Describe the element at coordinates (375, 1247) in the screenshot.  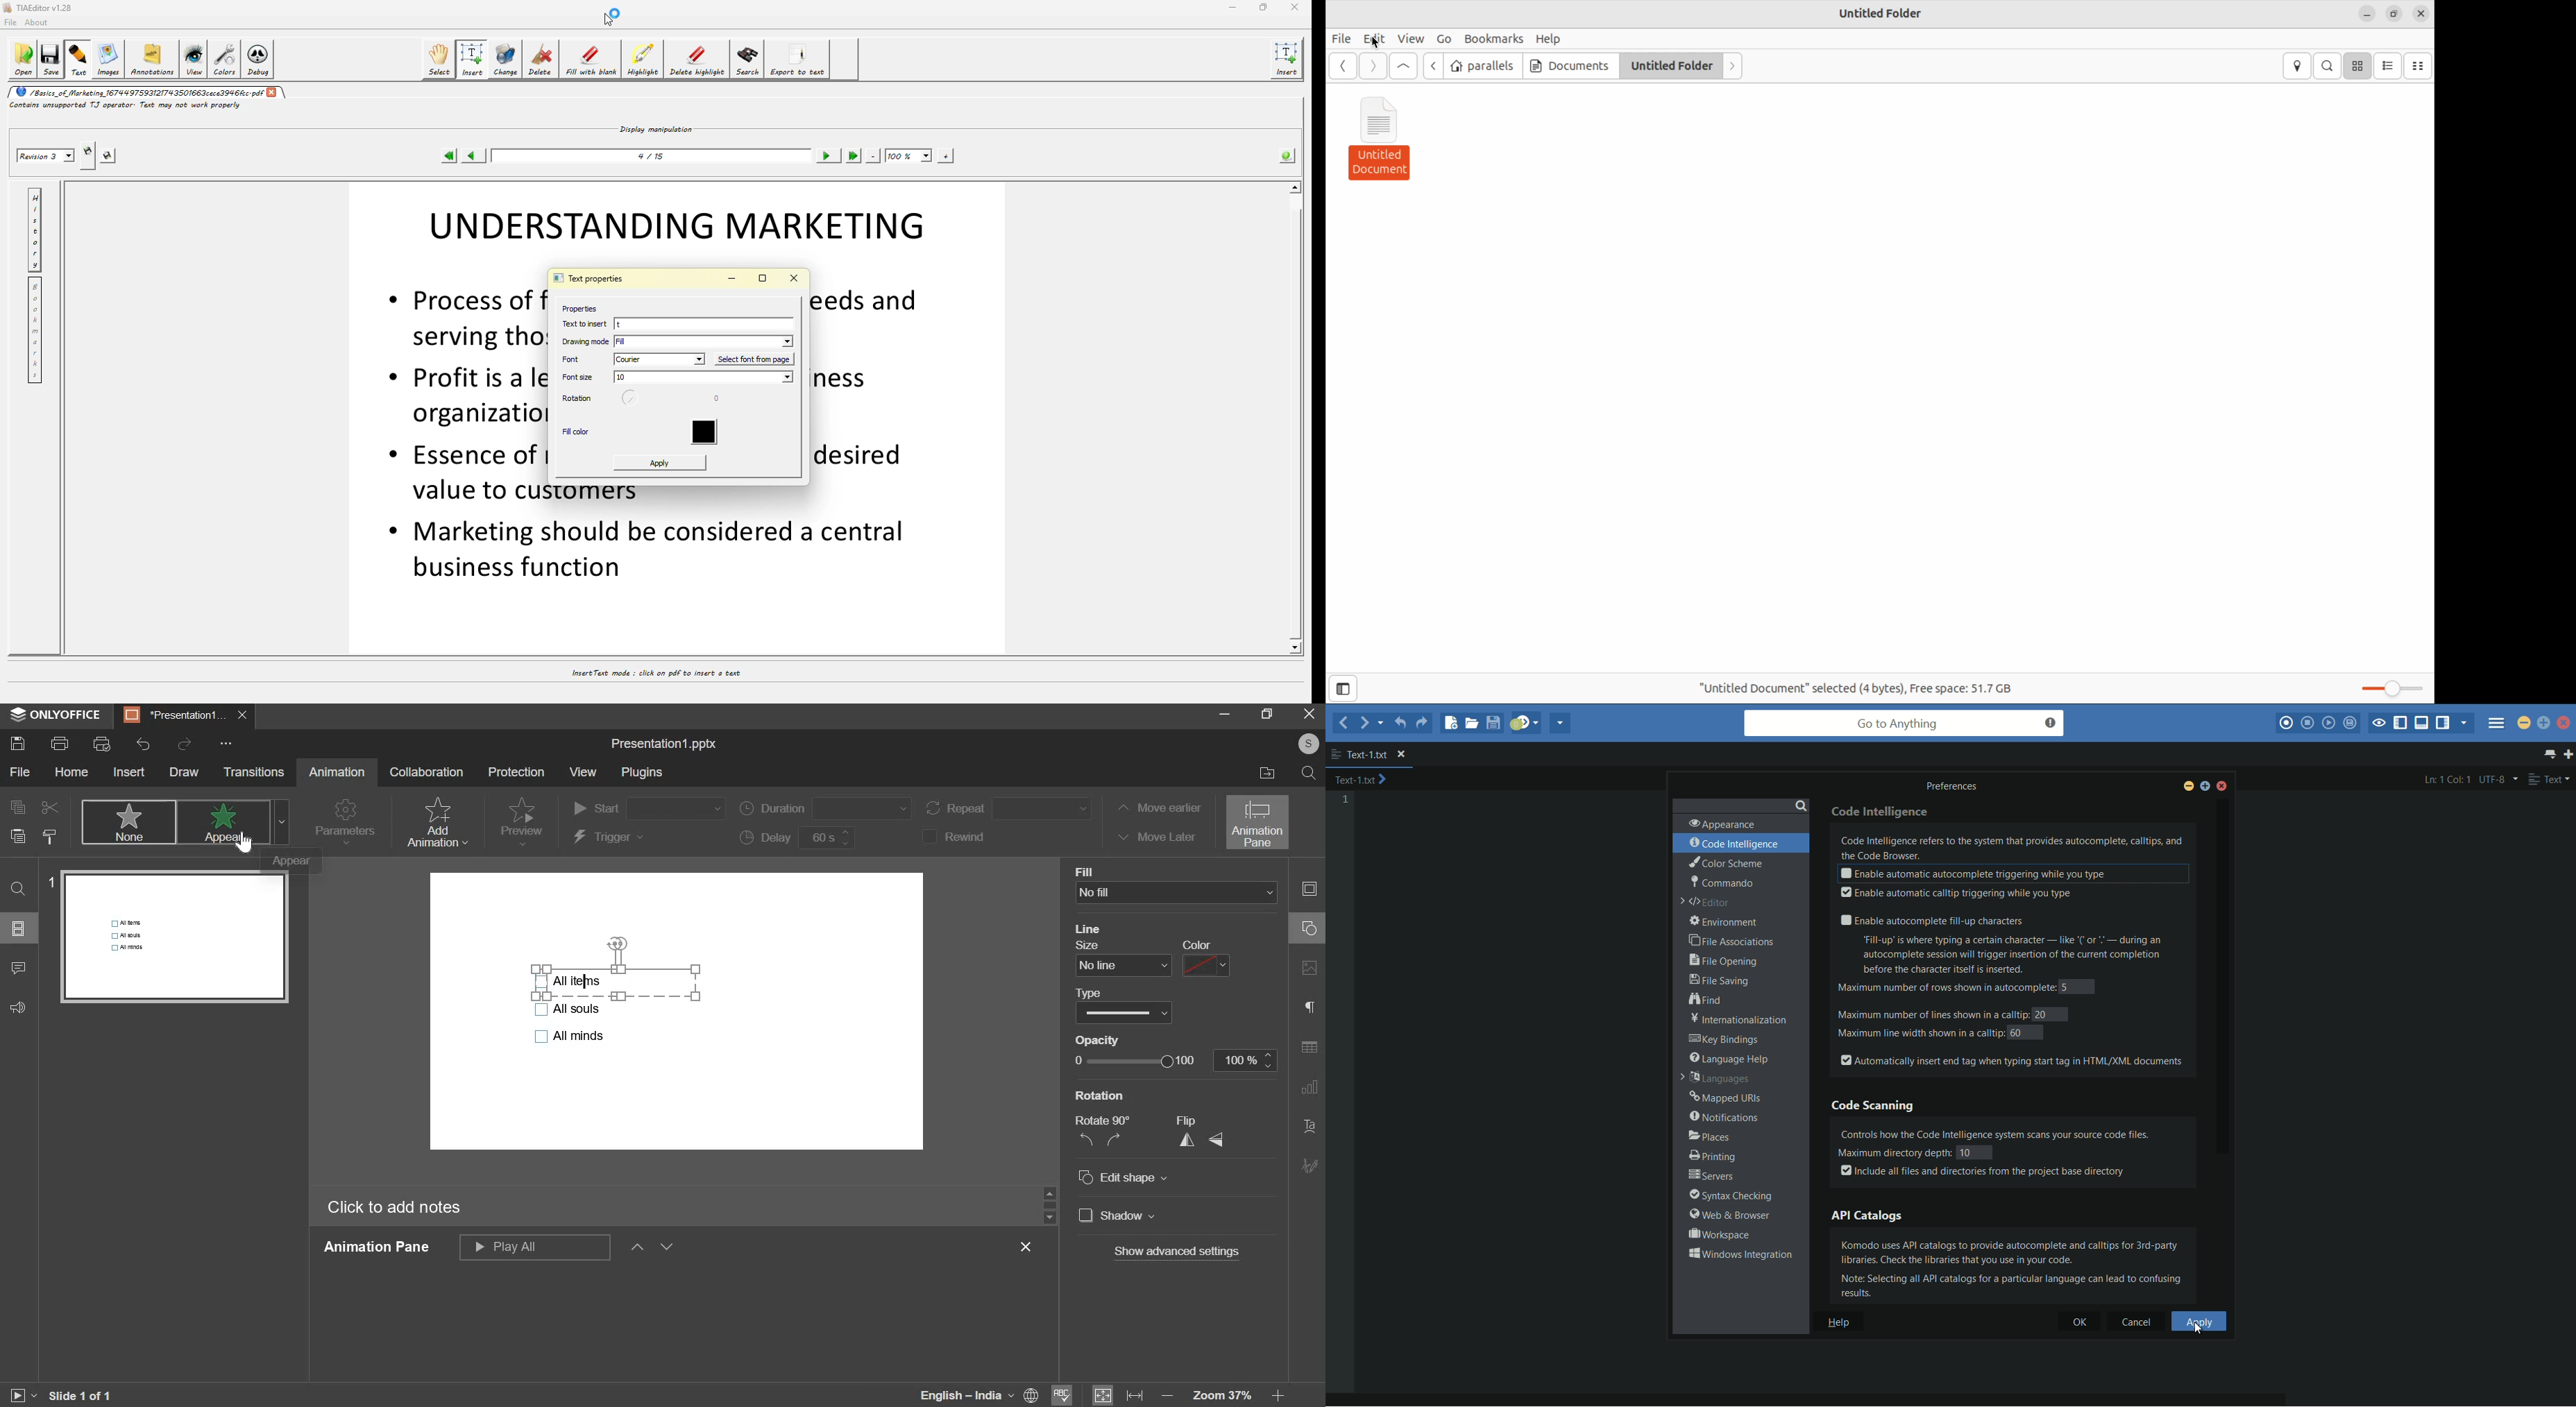
I see `animation pane` at that location.